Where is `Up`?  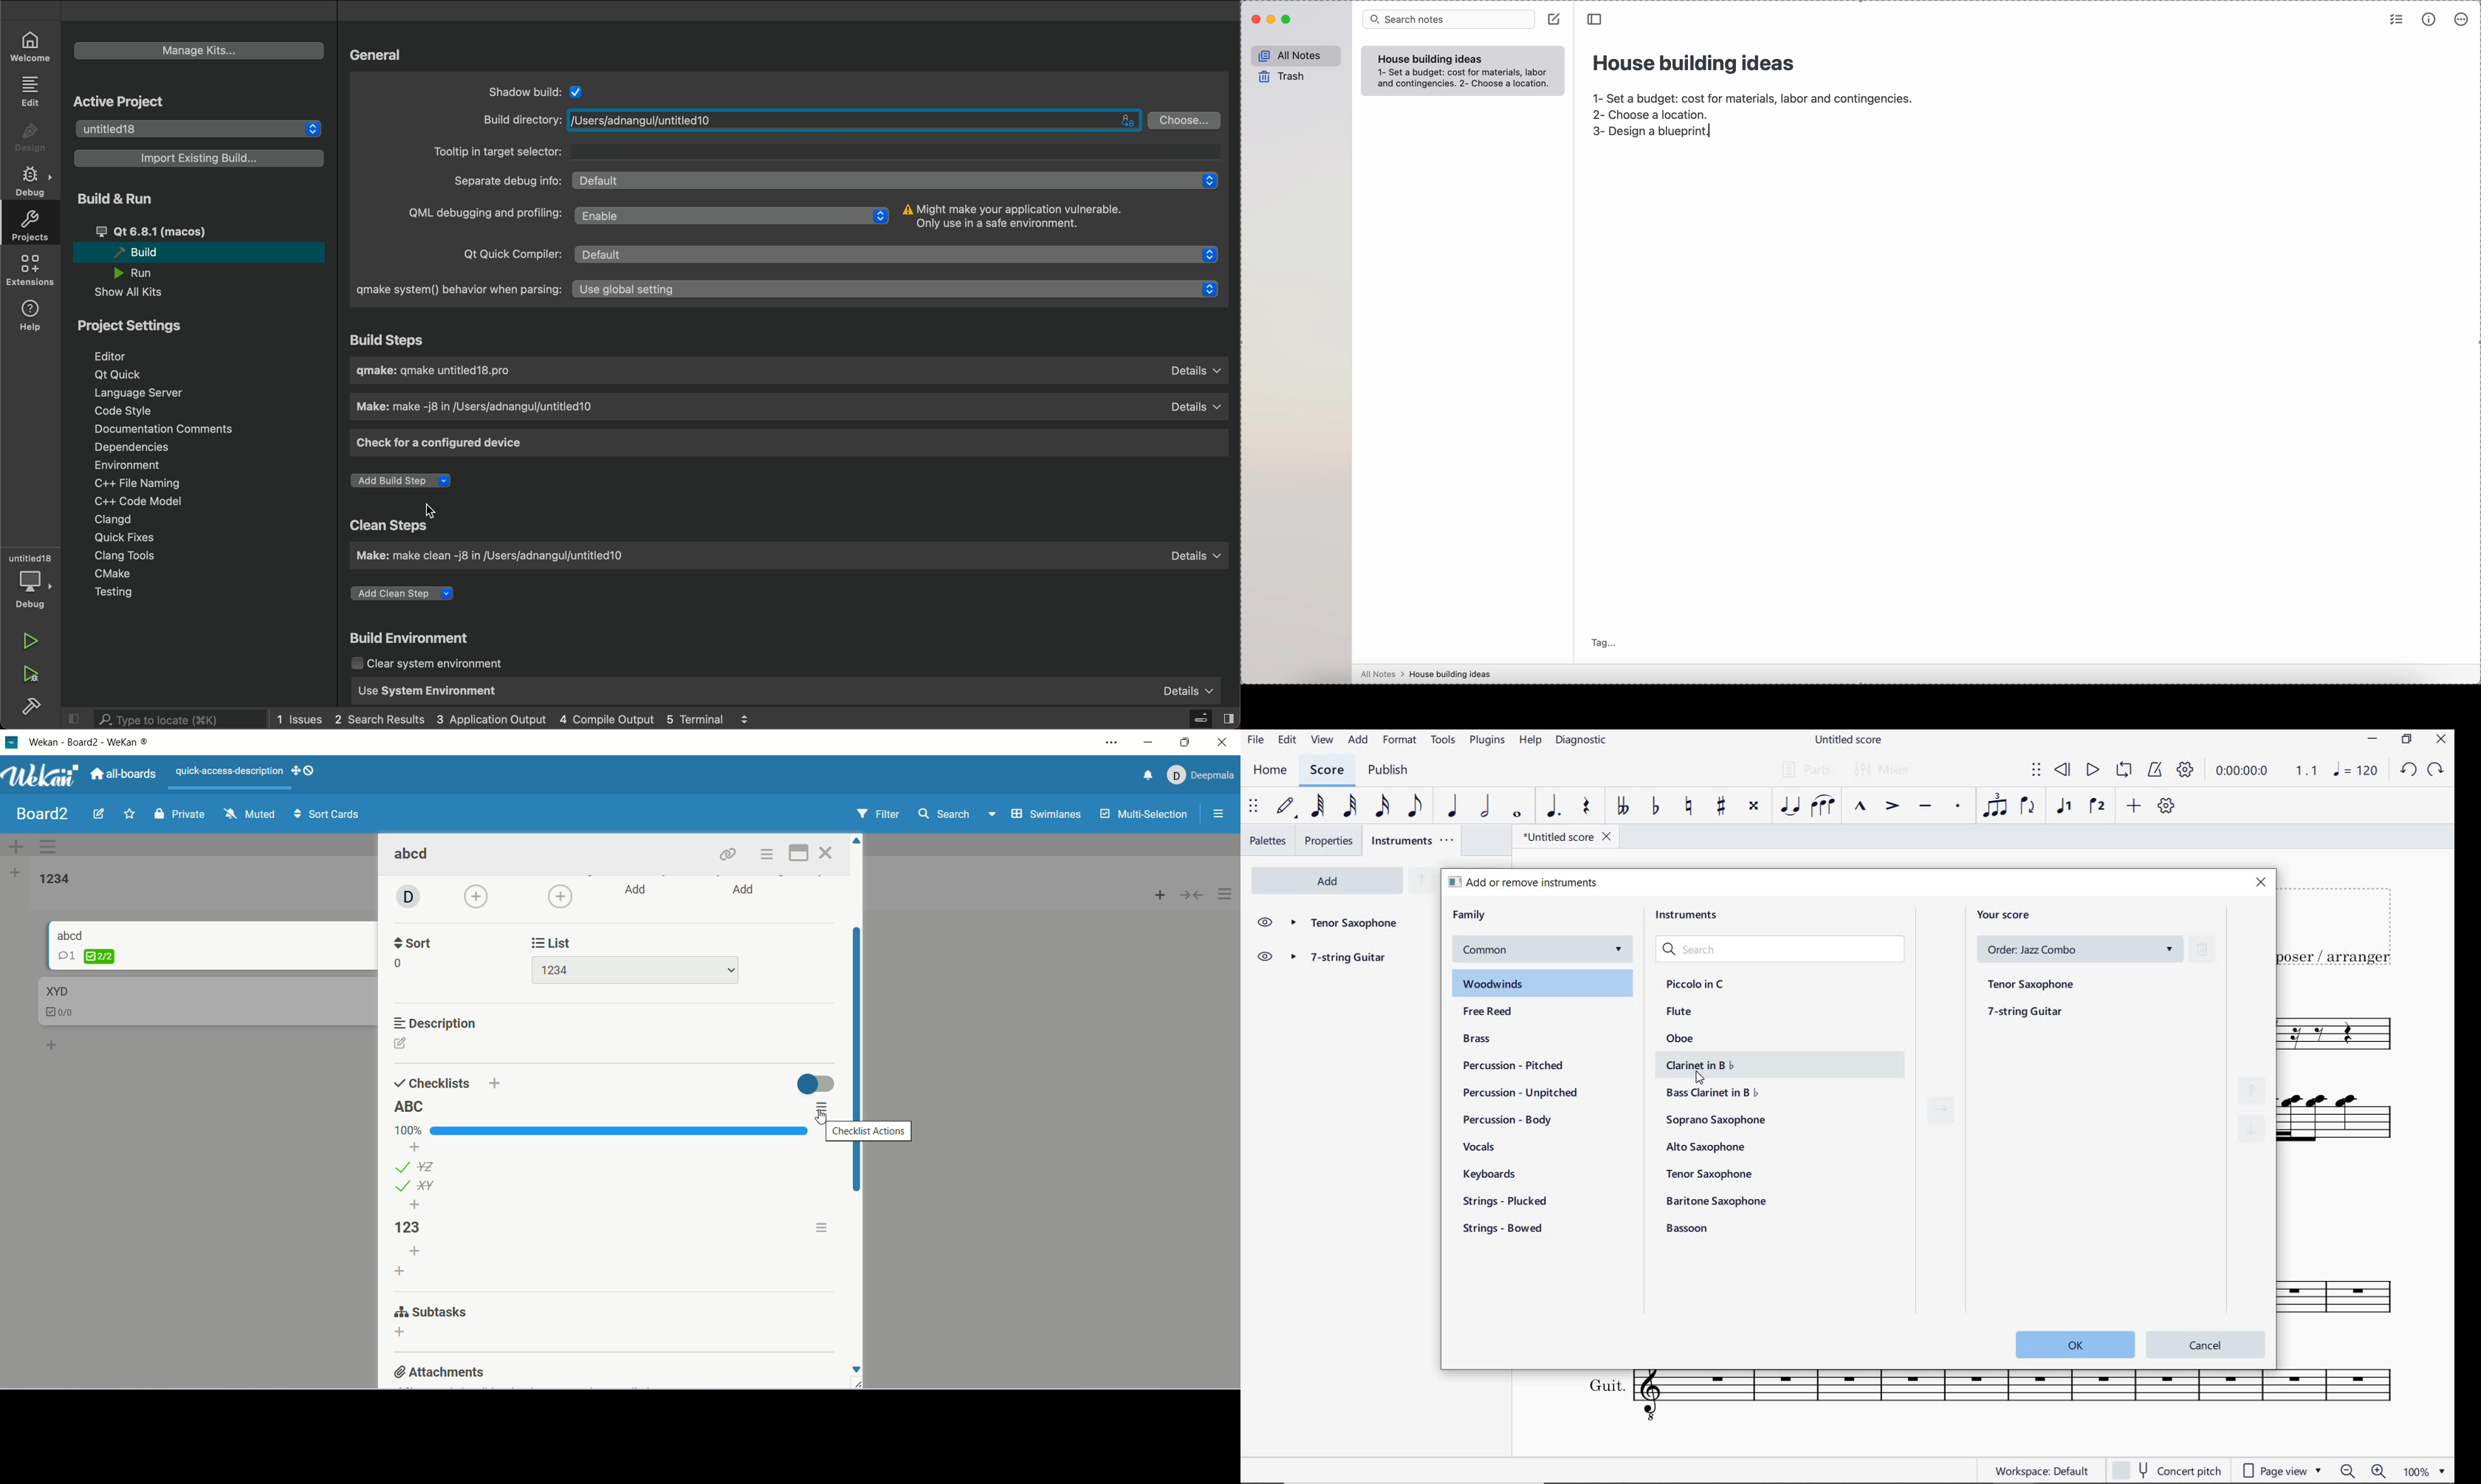 Up is located at coordinates (857, 841).